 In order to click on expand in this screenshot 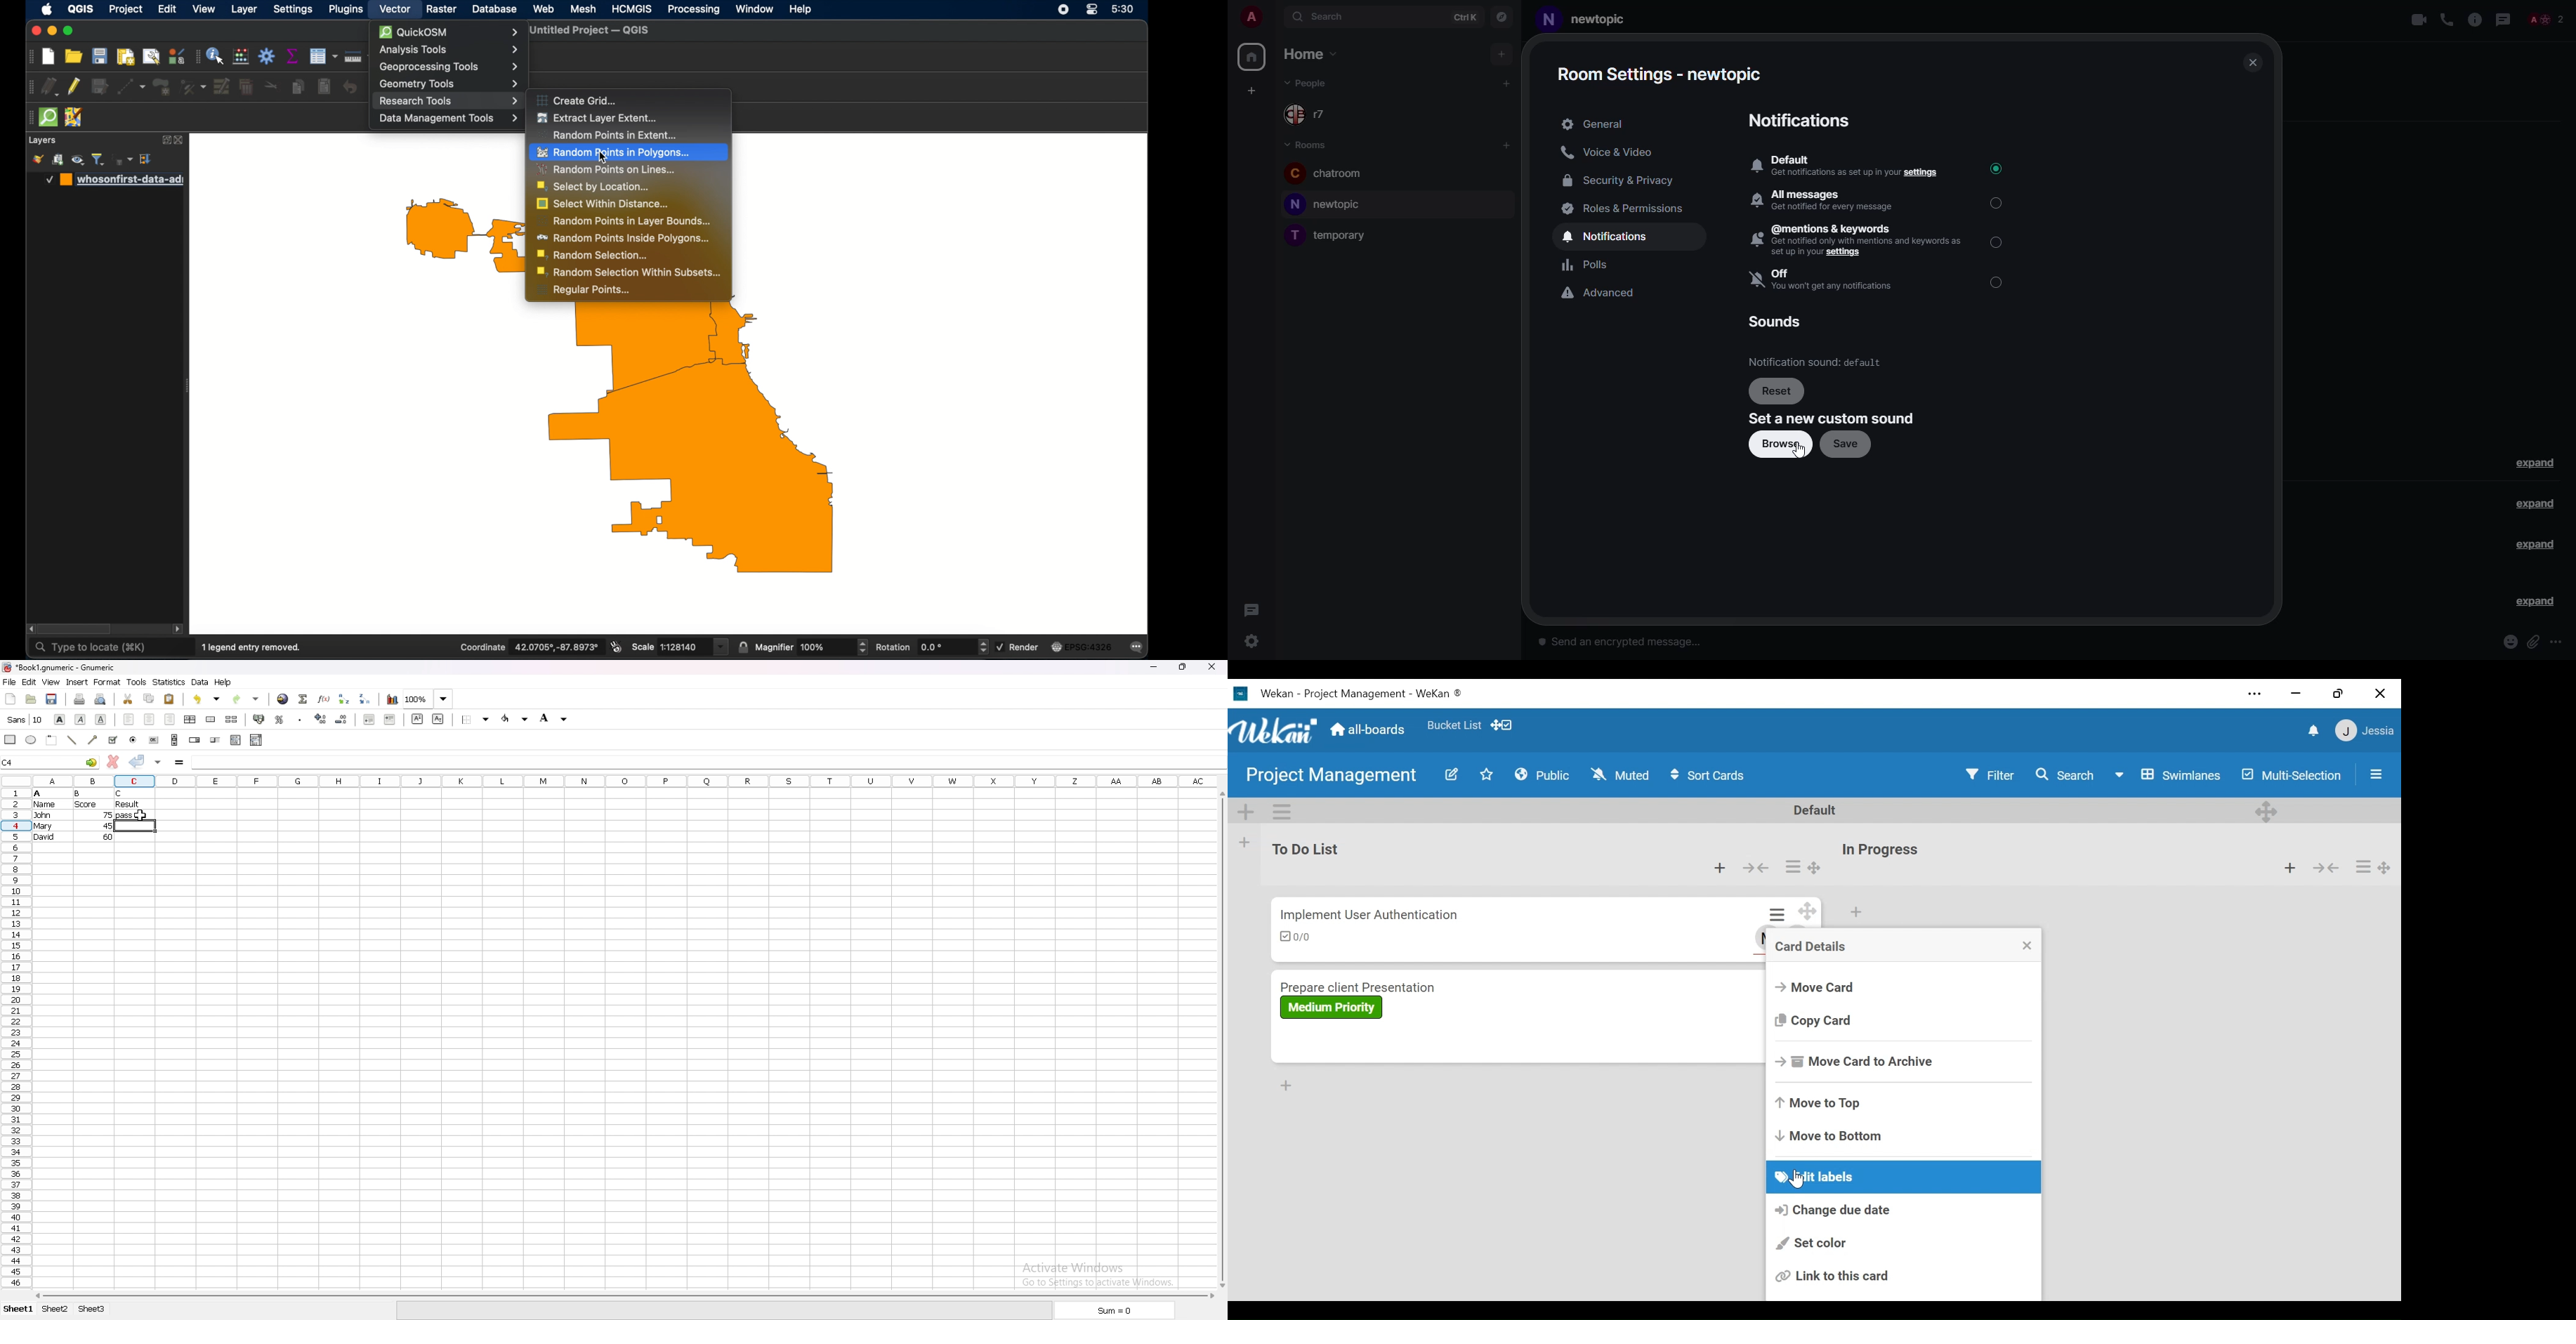, I will do `click(2535, 545)`.